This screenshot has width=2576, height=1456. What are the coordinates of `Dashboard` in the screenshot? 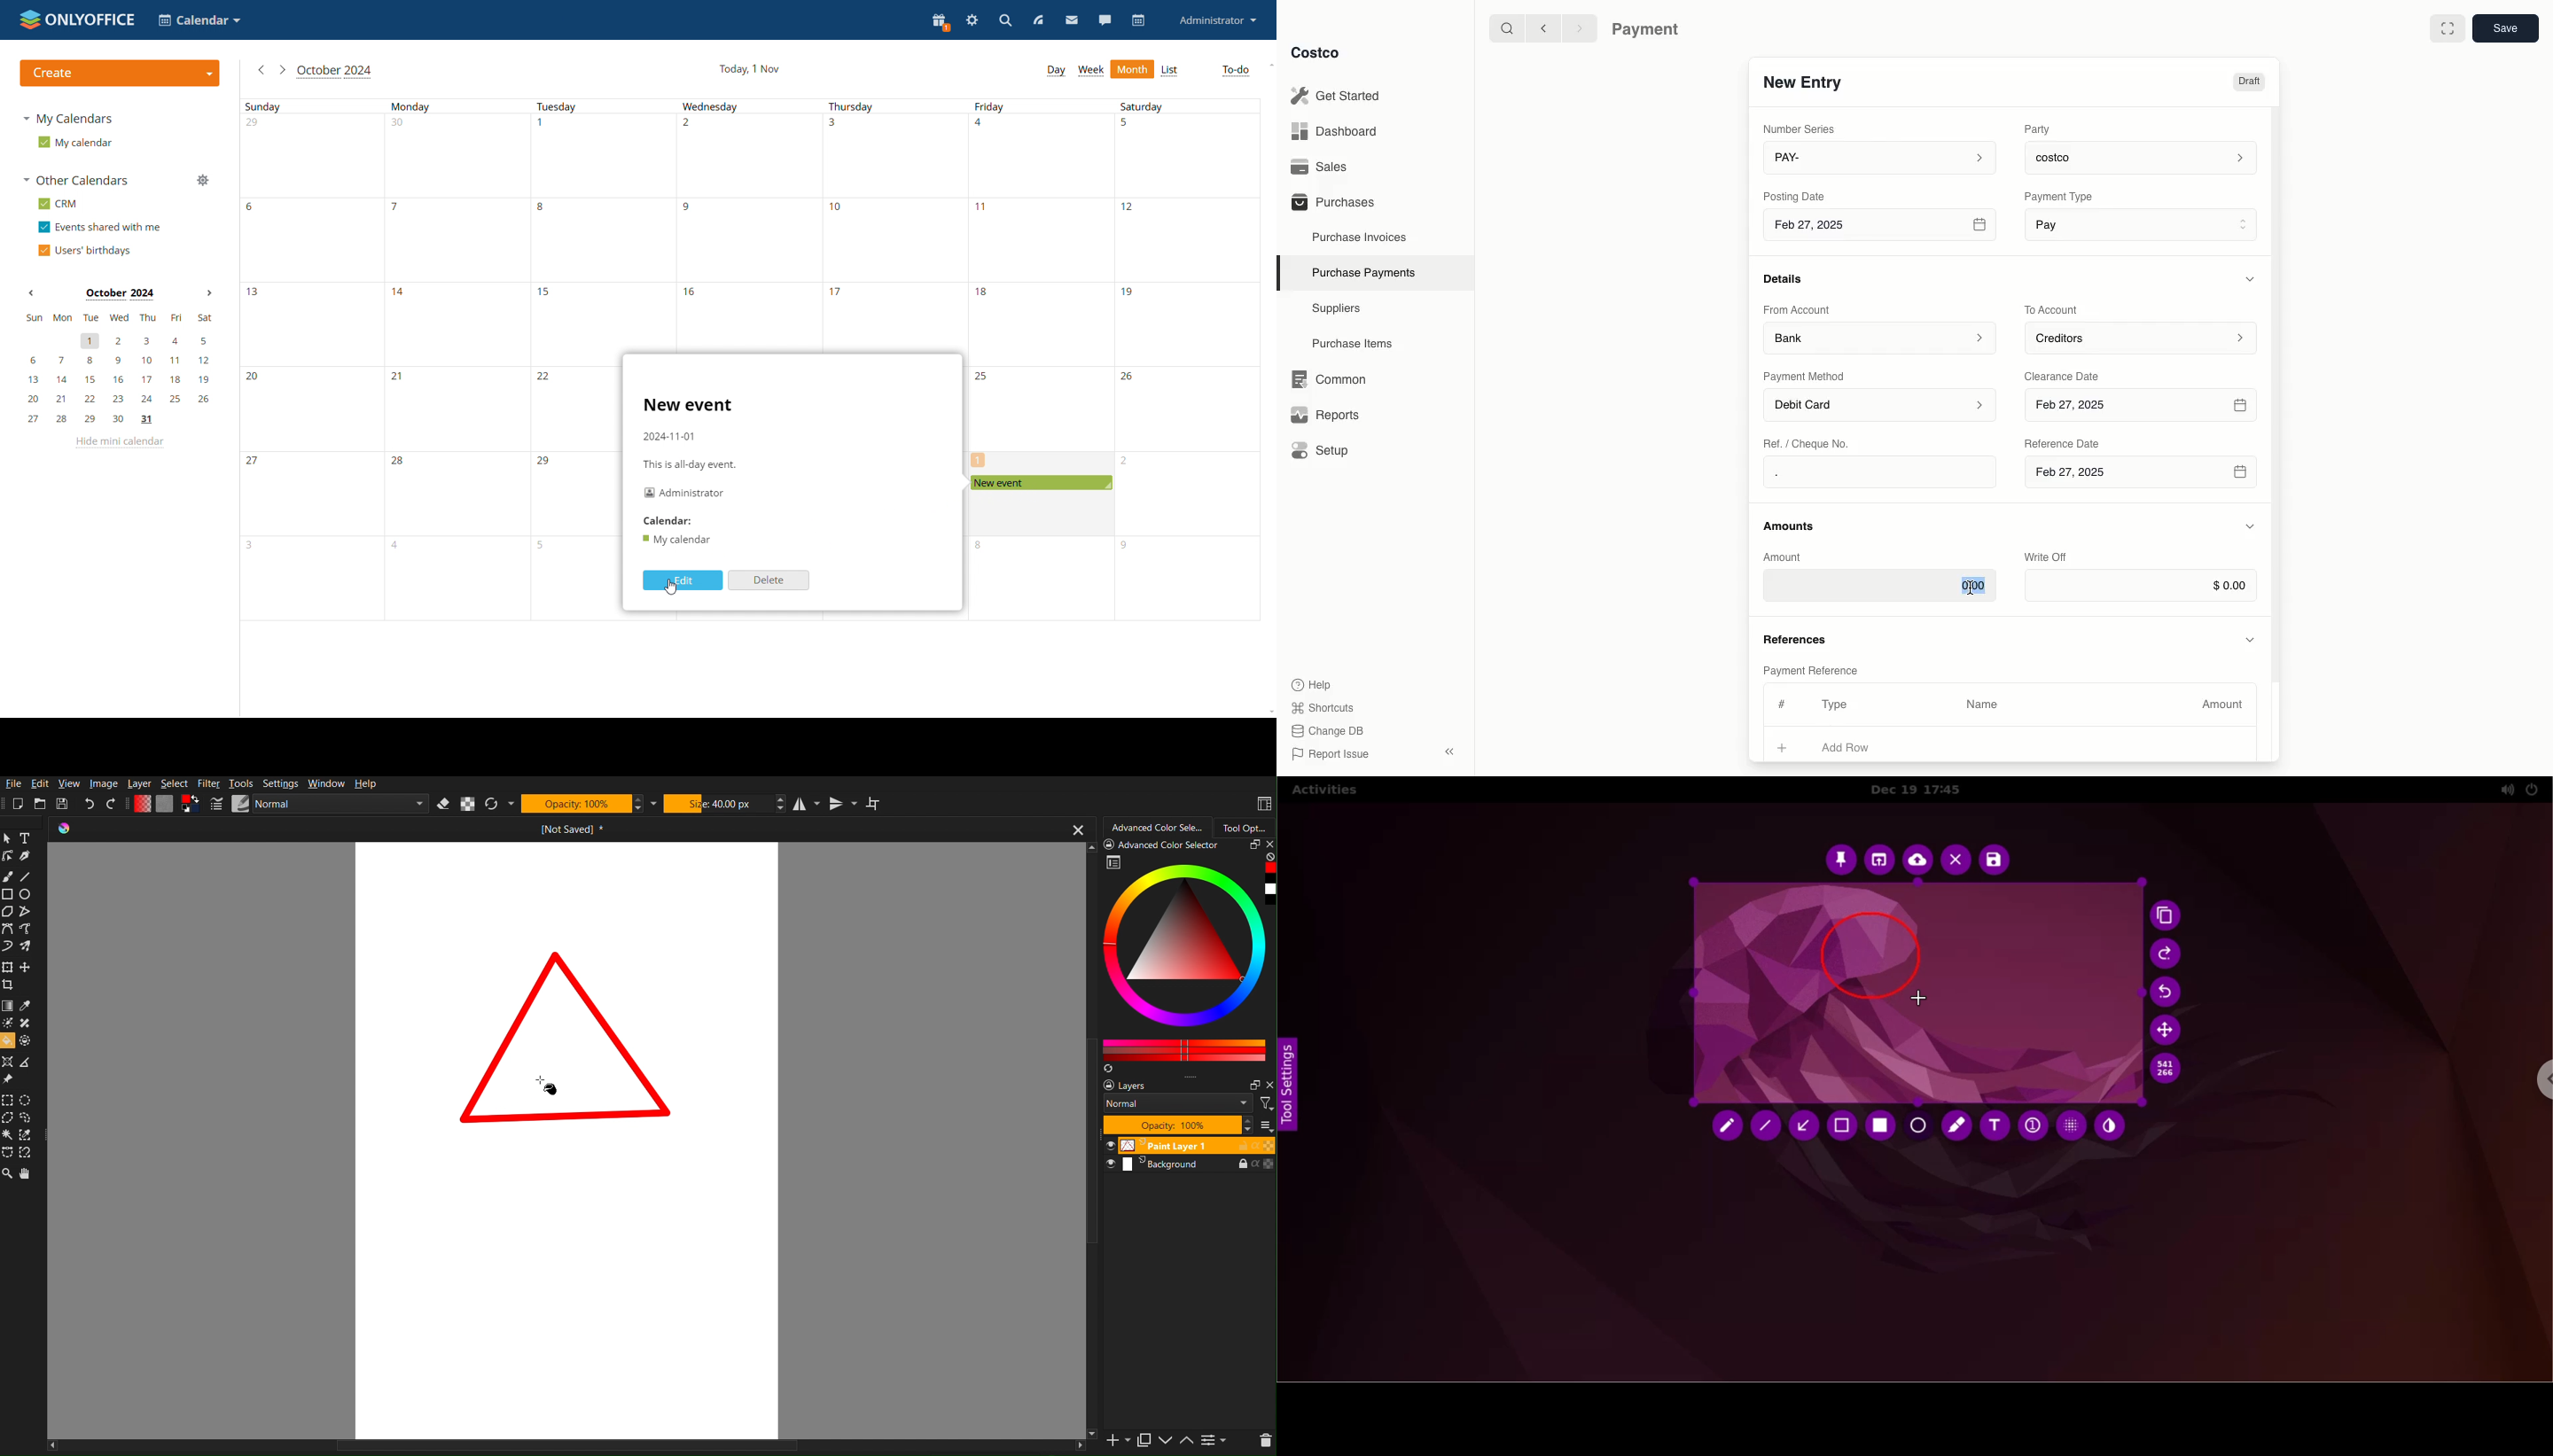 It's located at (1339, 130).